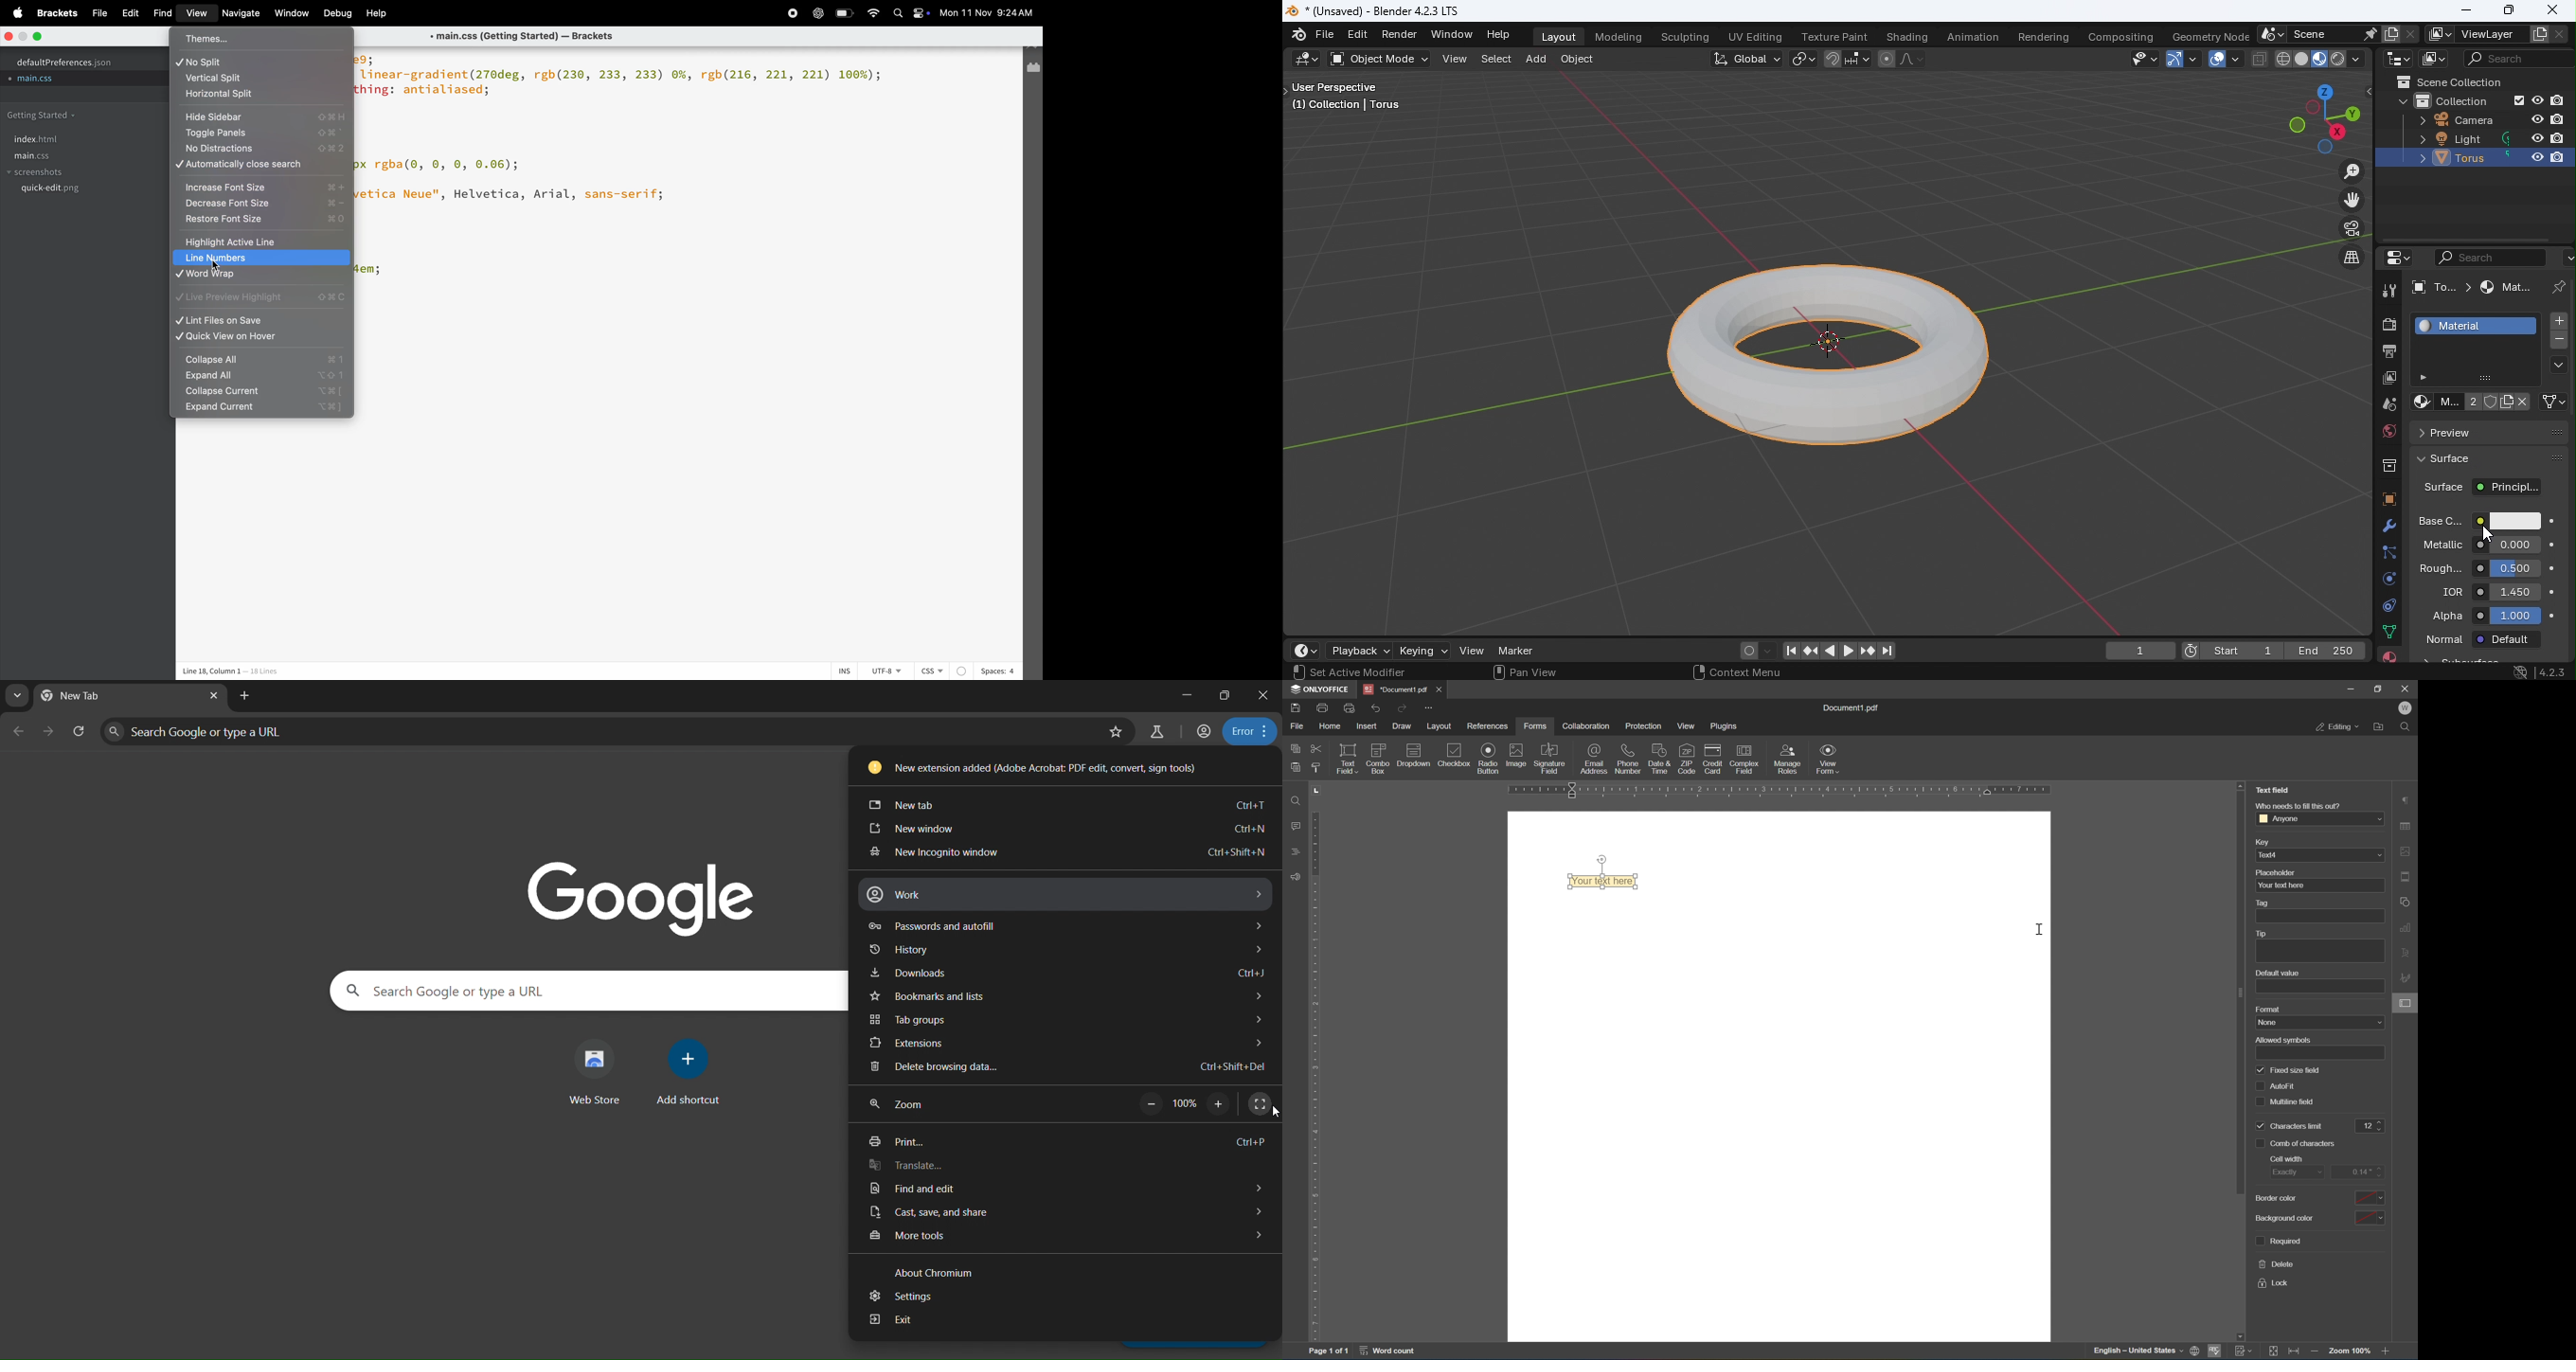 This screenshot has height=1372, width=2576. Describe the element at coordinates (2388, 33) in the screenshot. I see `New scene` at that location.